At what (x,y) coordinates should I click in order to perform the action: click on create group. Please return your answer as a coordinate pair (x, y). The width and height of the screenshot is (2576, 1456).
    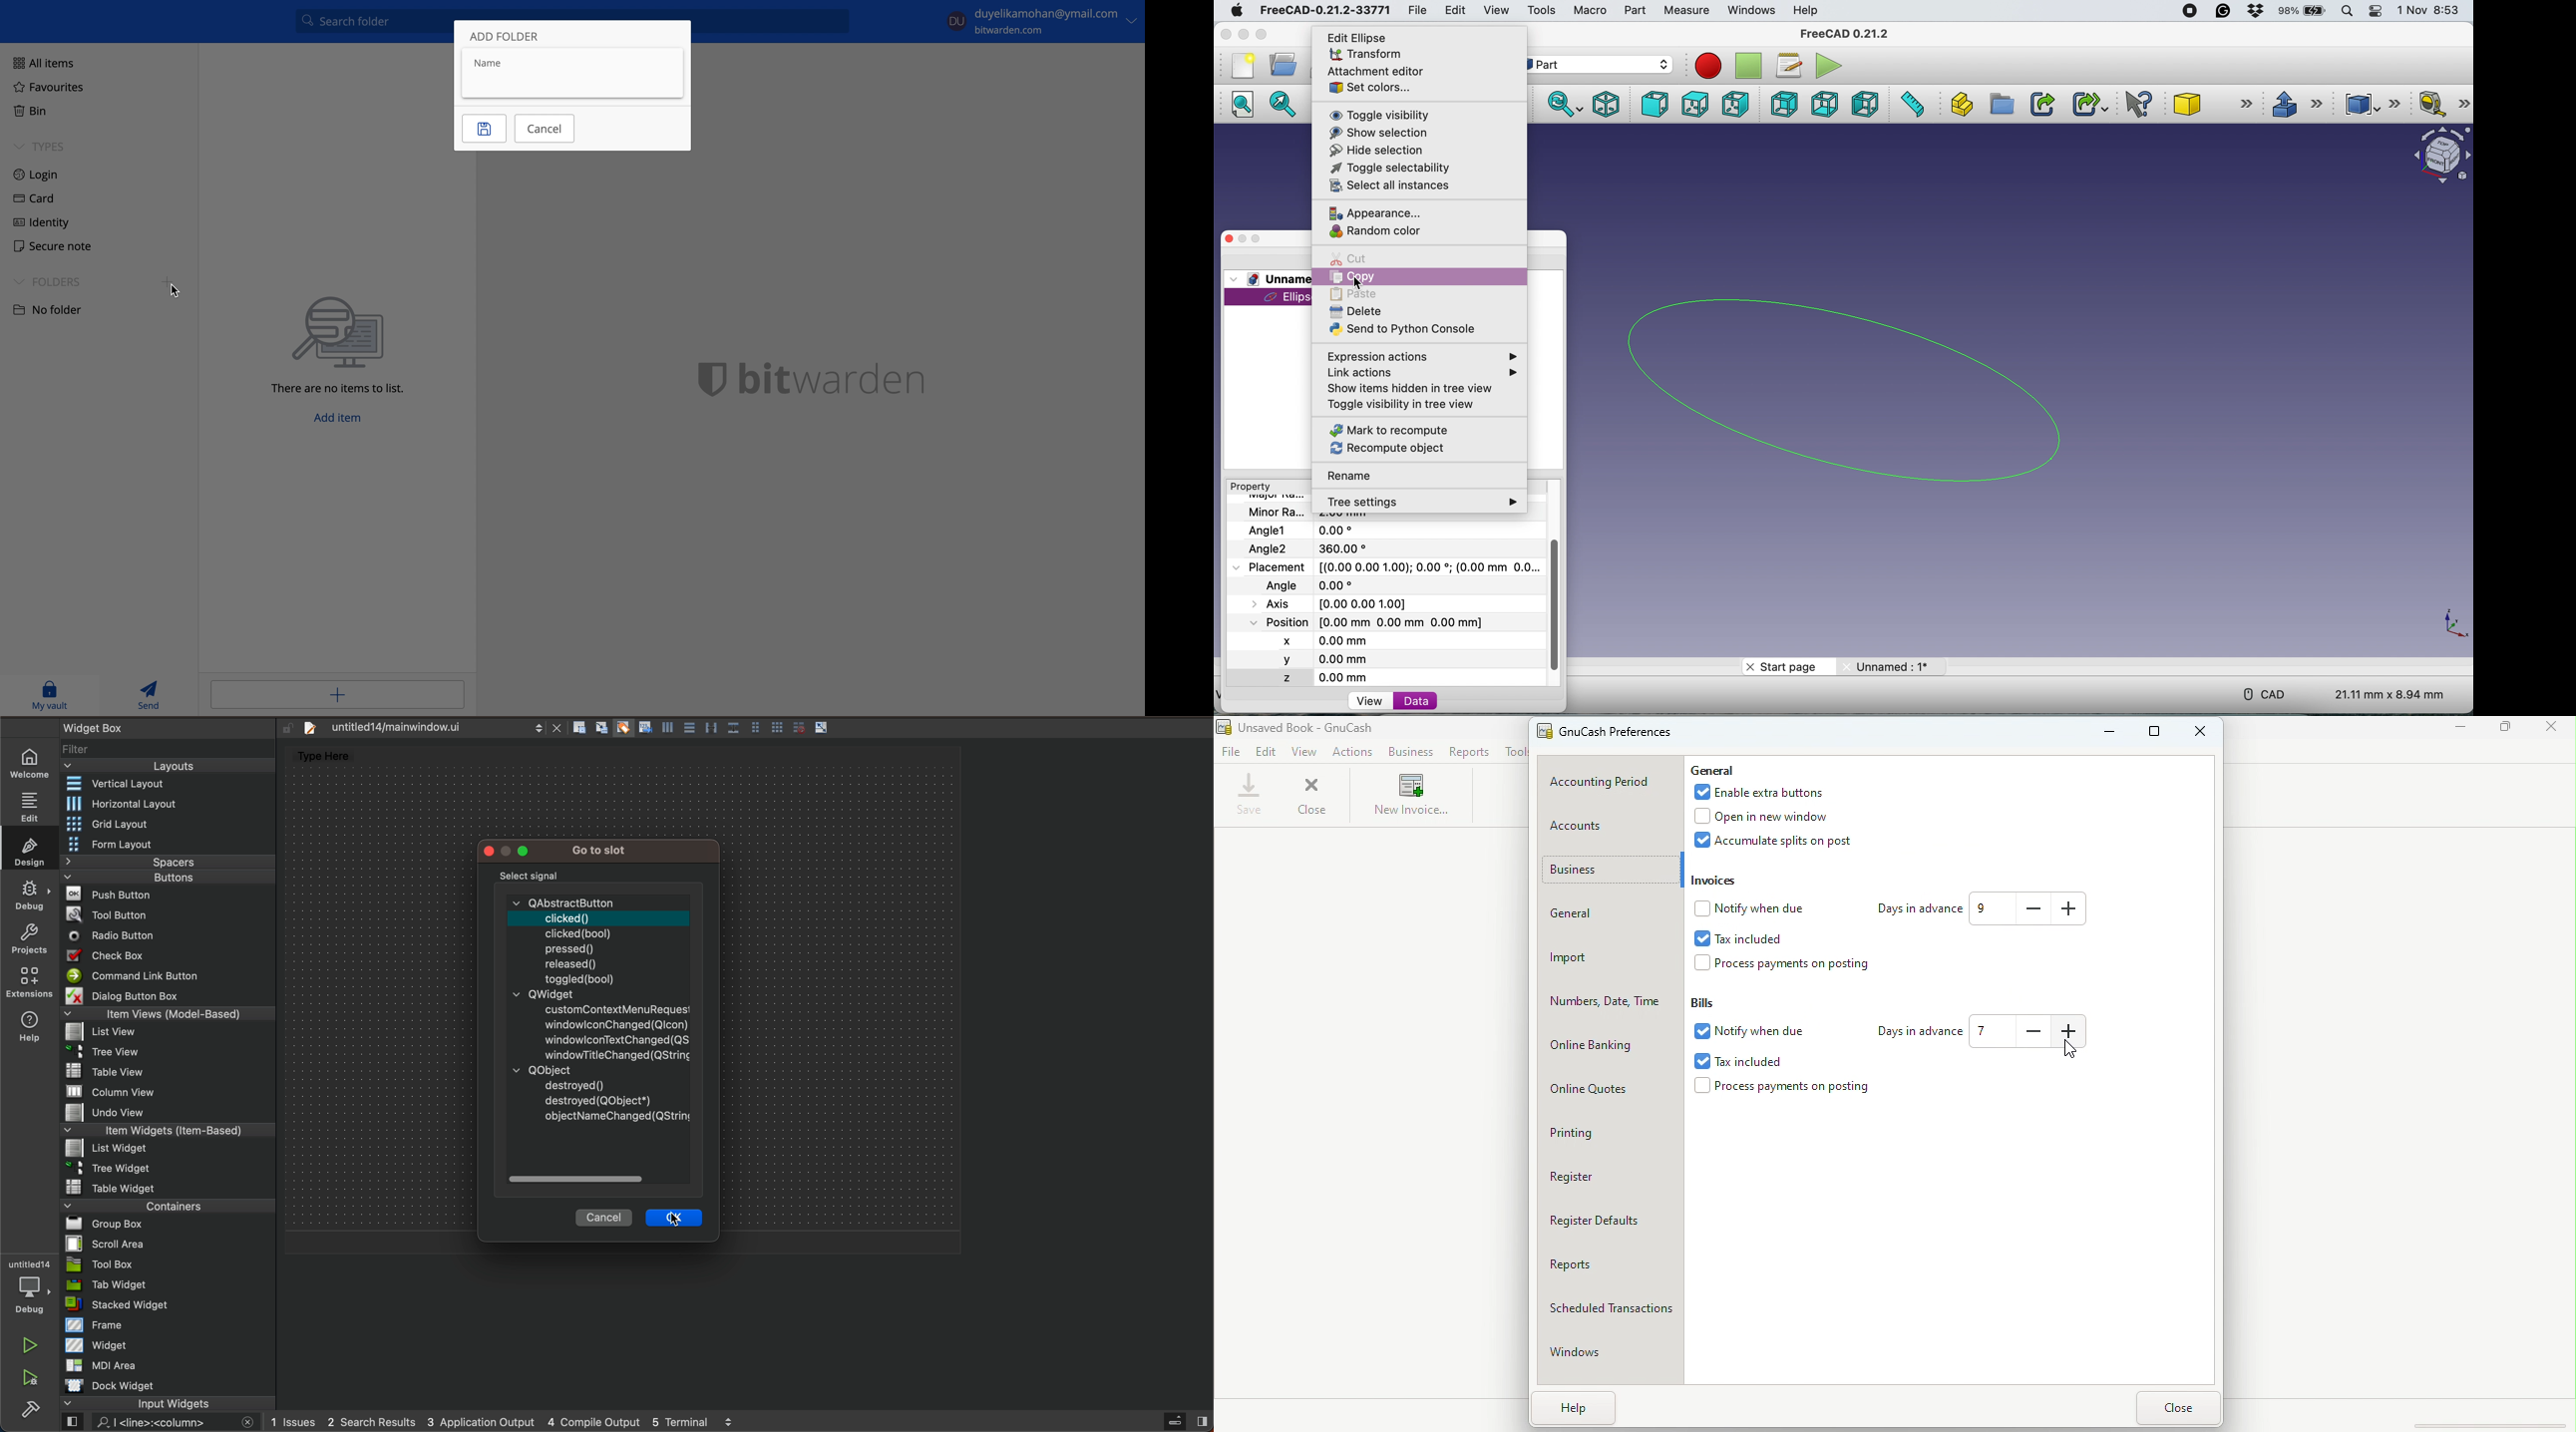
    Looking at the image, I should click on (2002, 106).